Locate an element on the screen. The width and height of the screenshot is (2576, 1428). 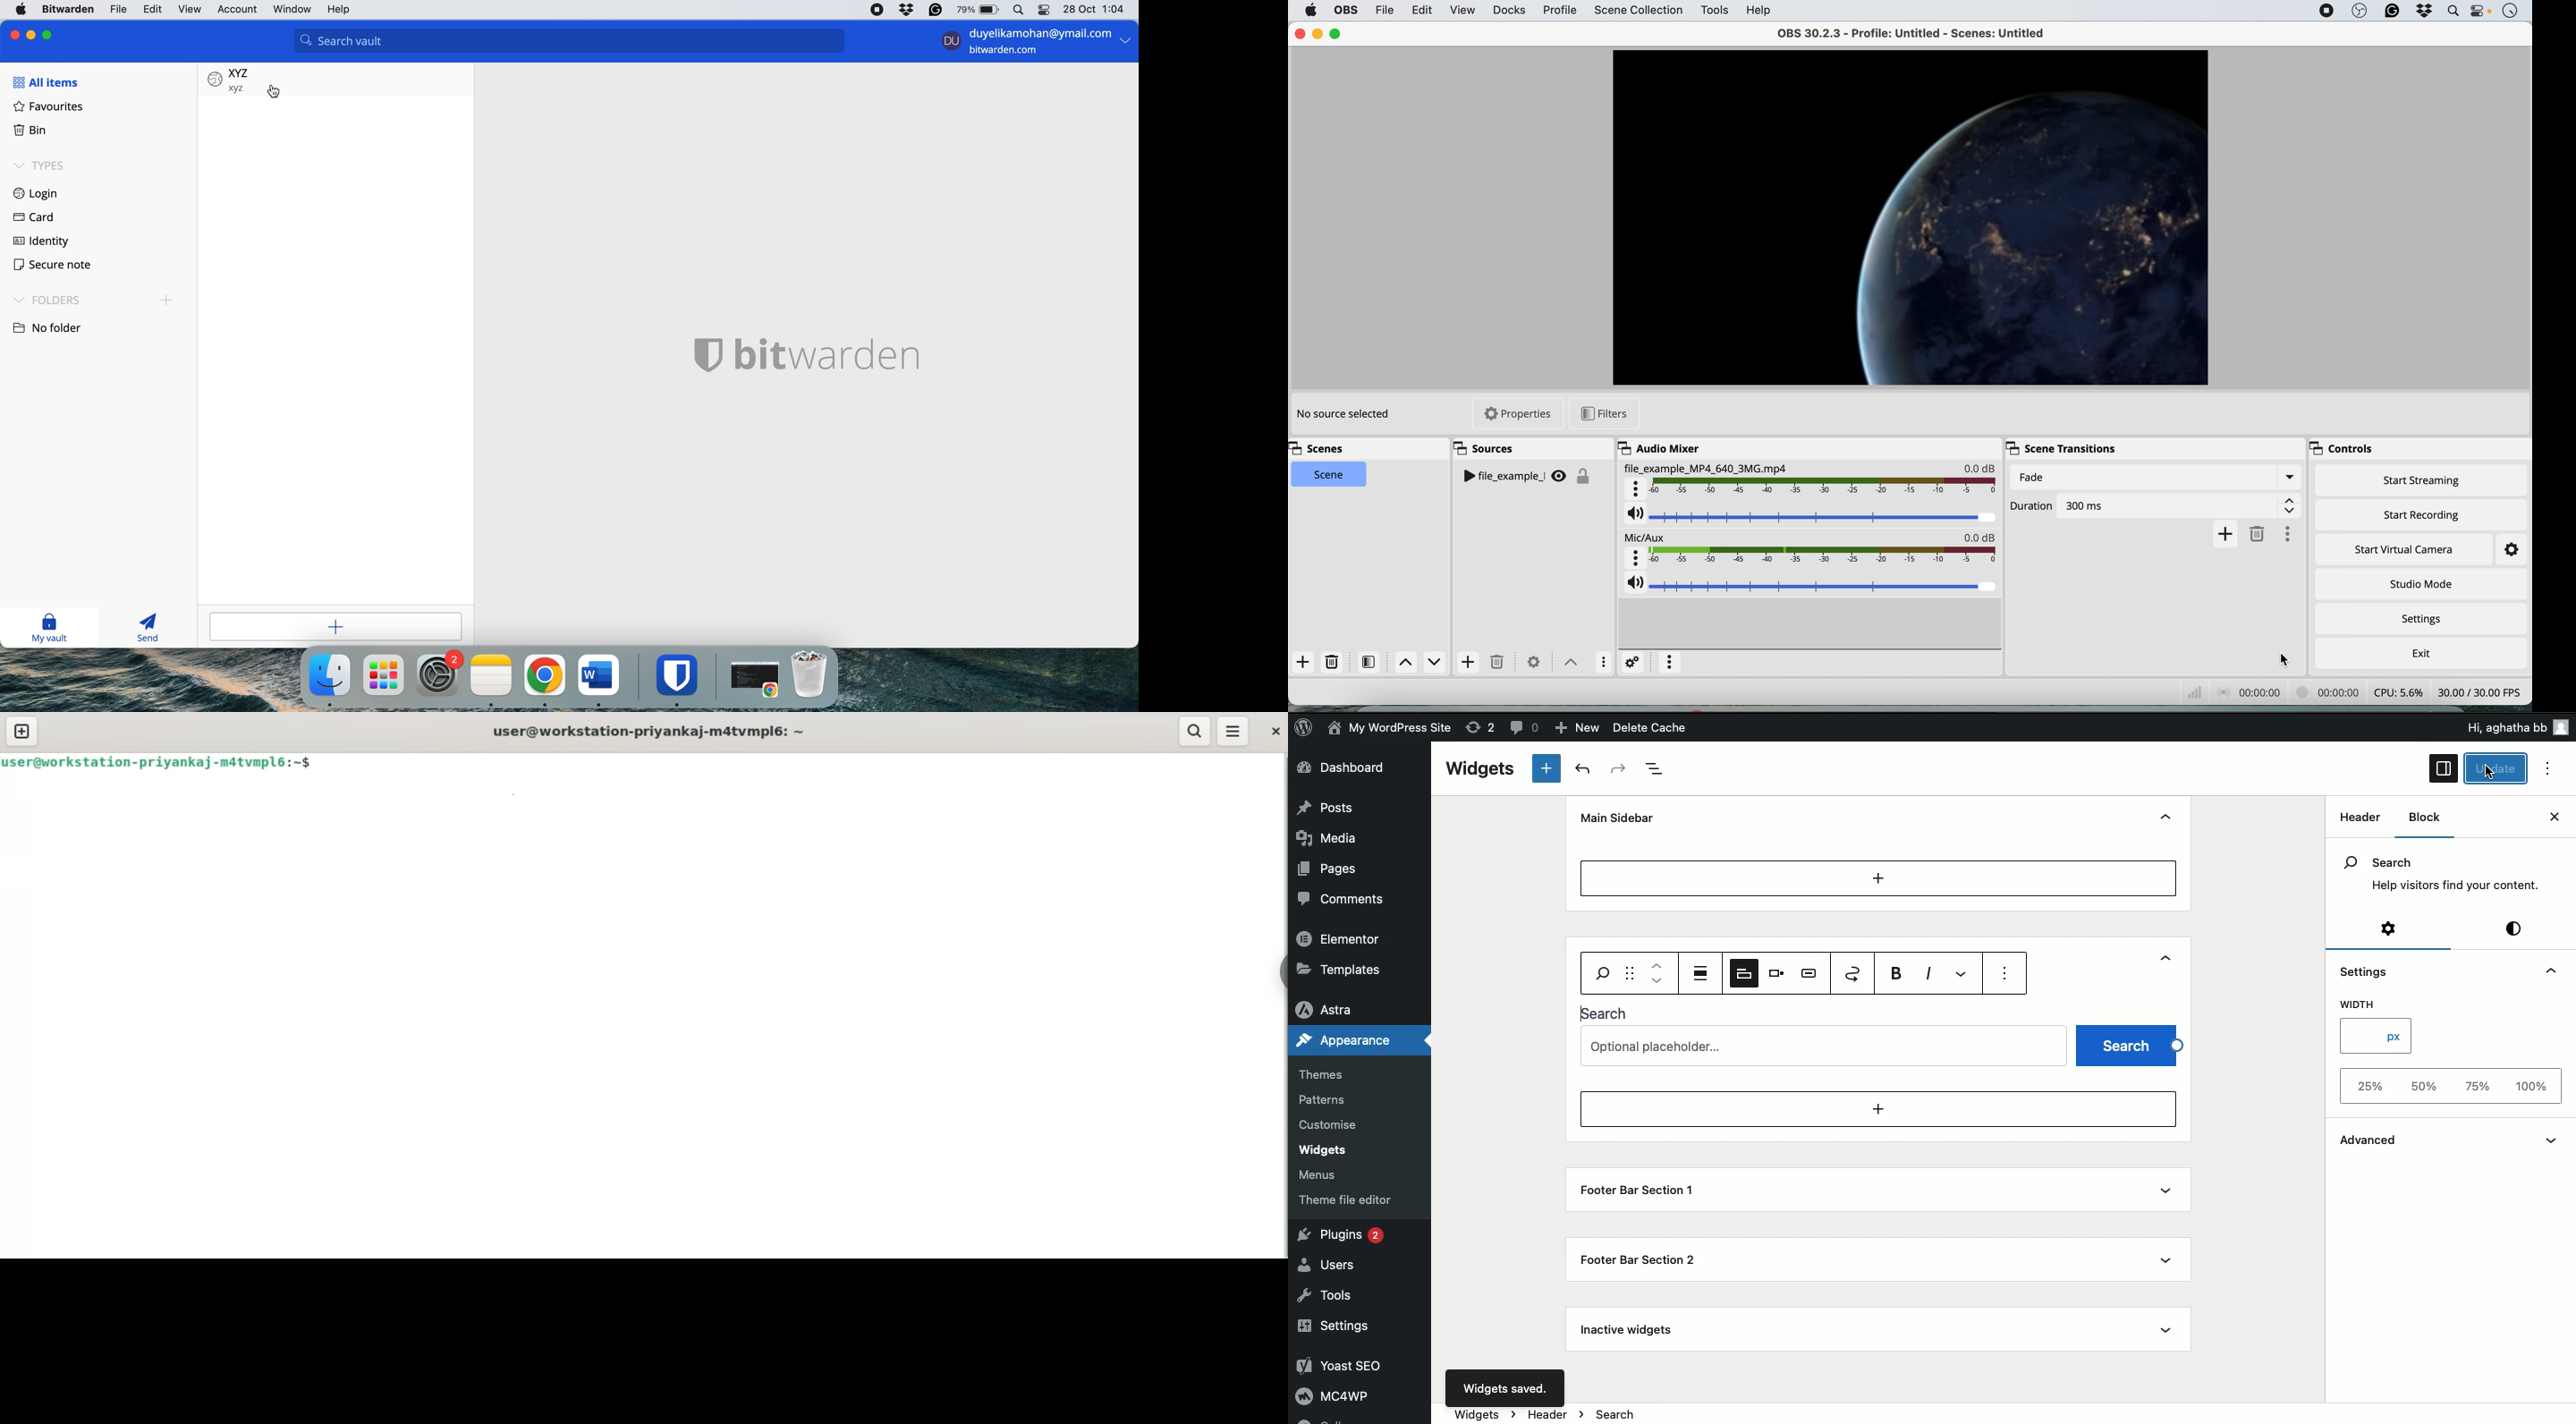
delete transition is located at coordinates (2260, 533).